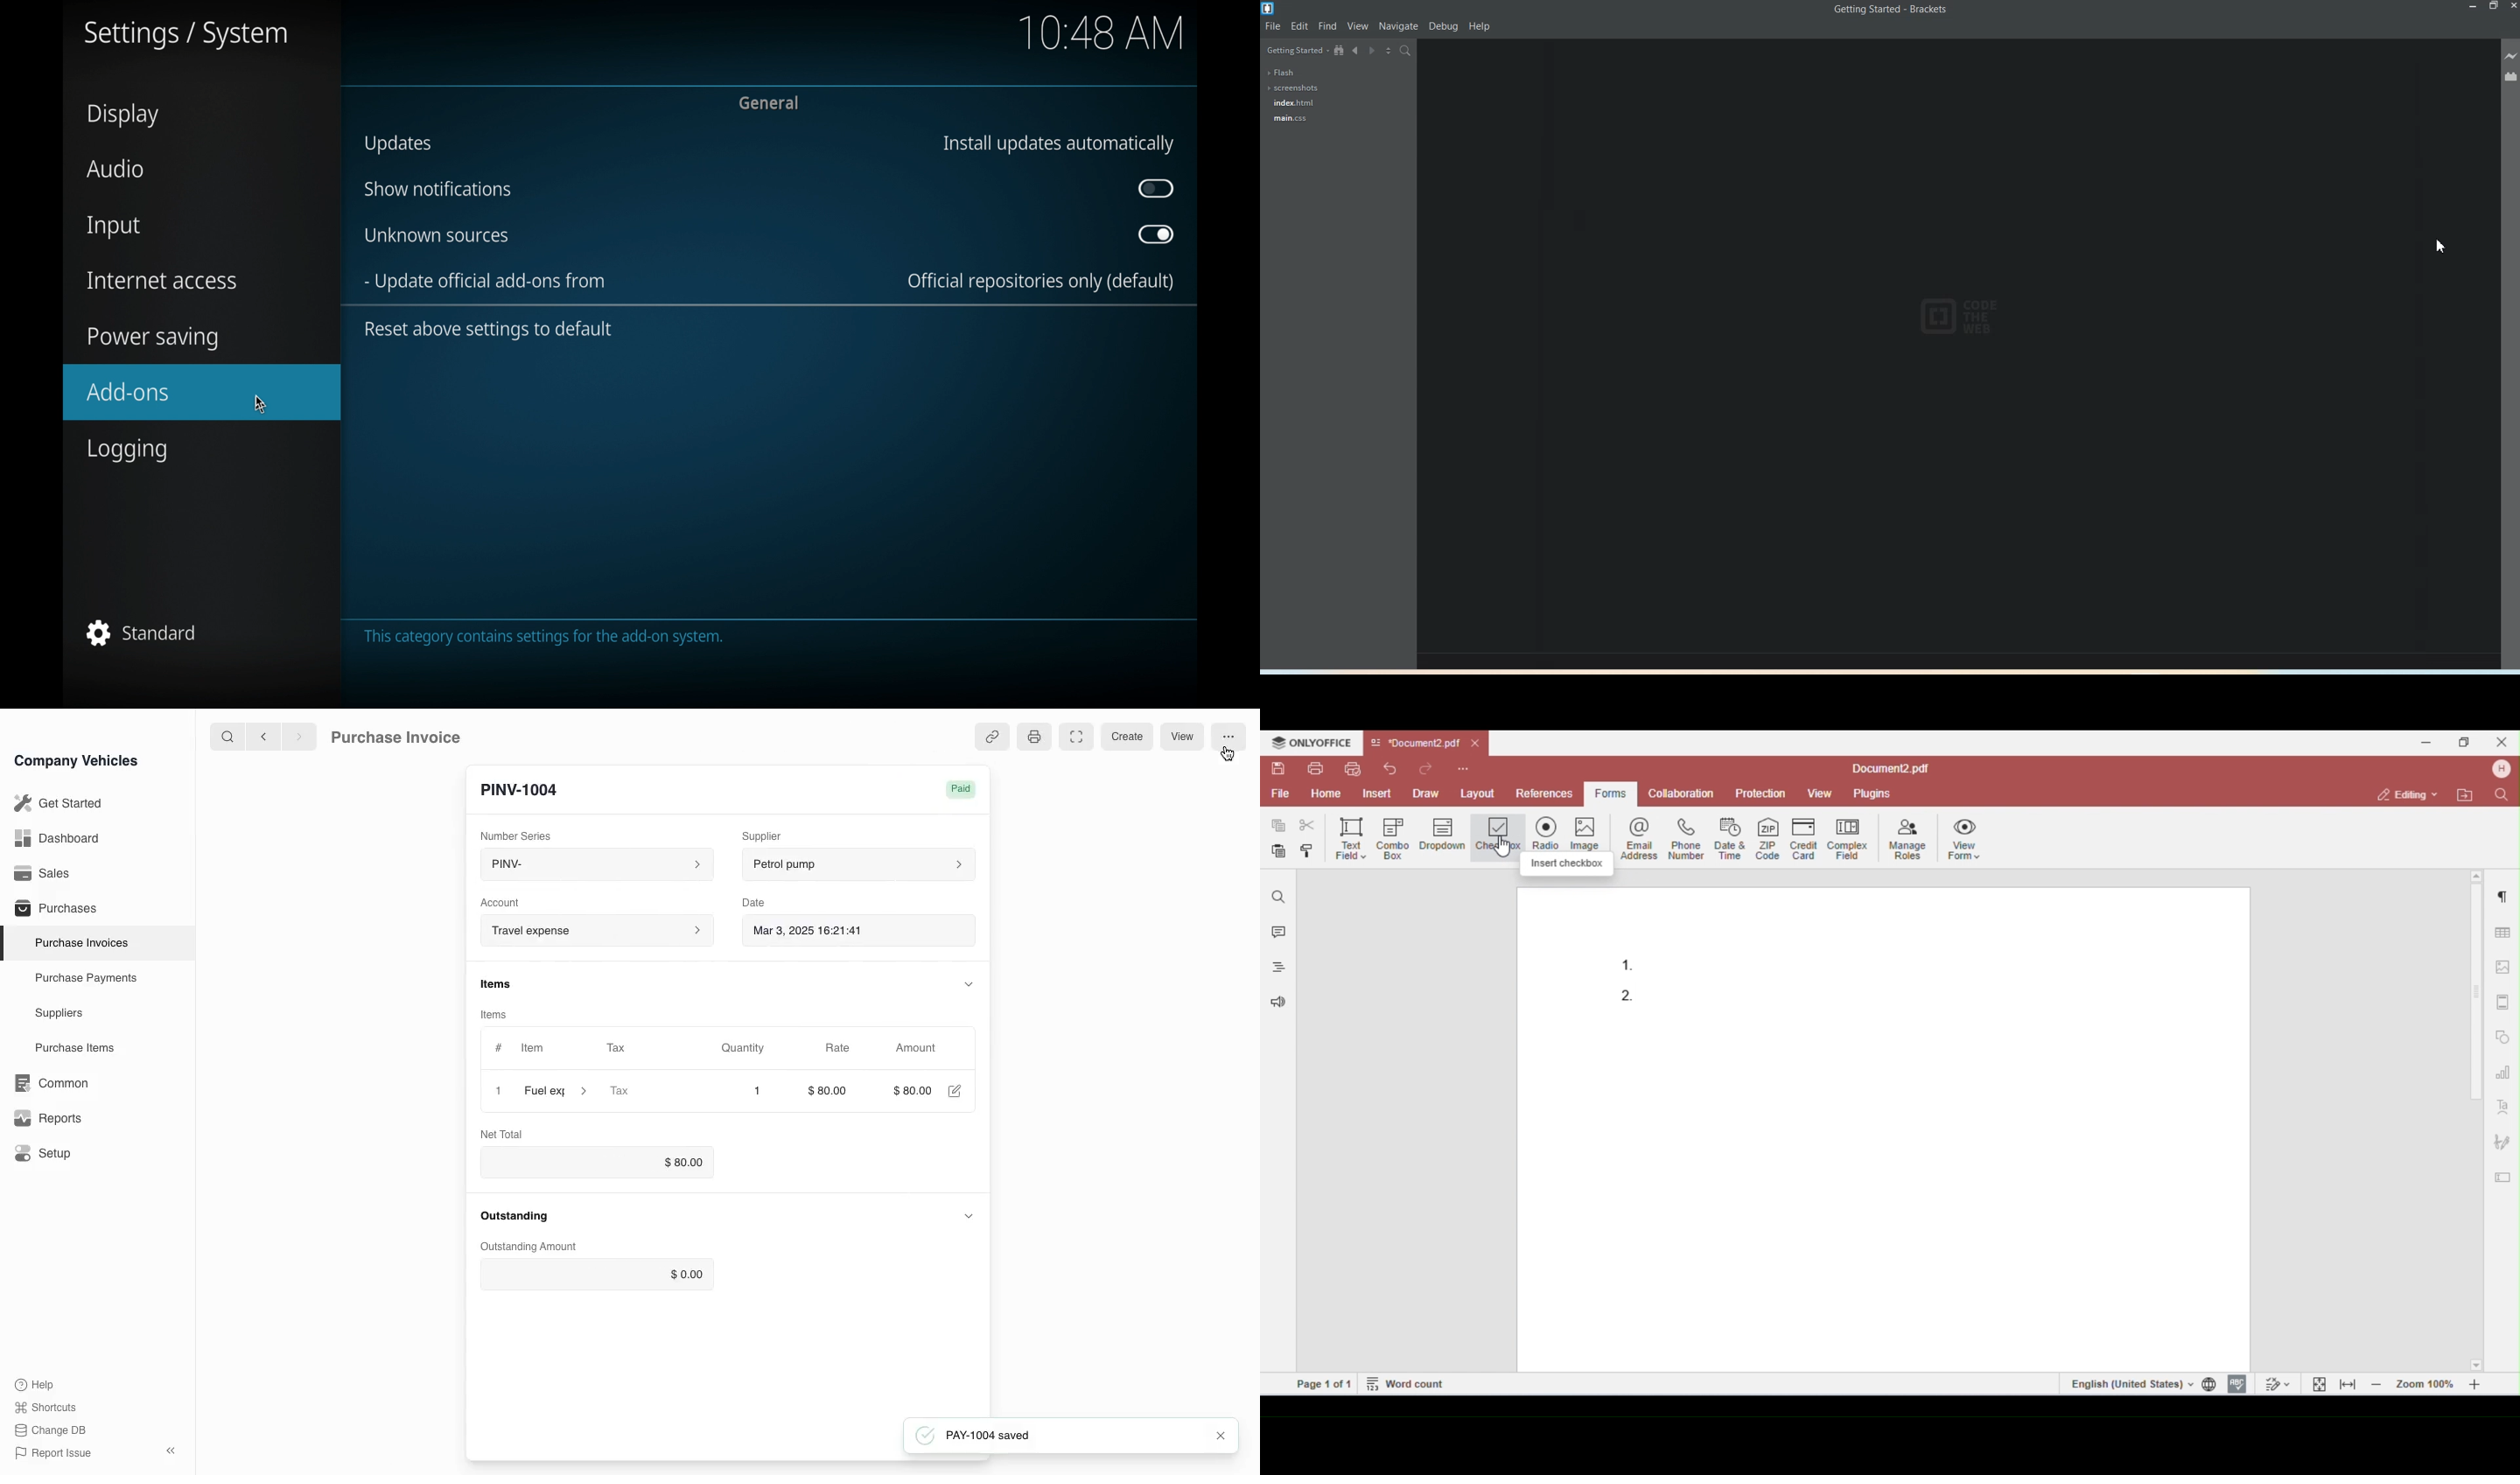  I want to click on Navigate Forwards, so click(1374, 51).